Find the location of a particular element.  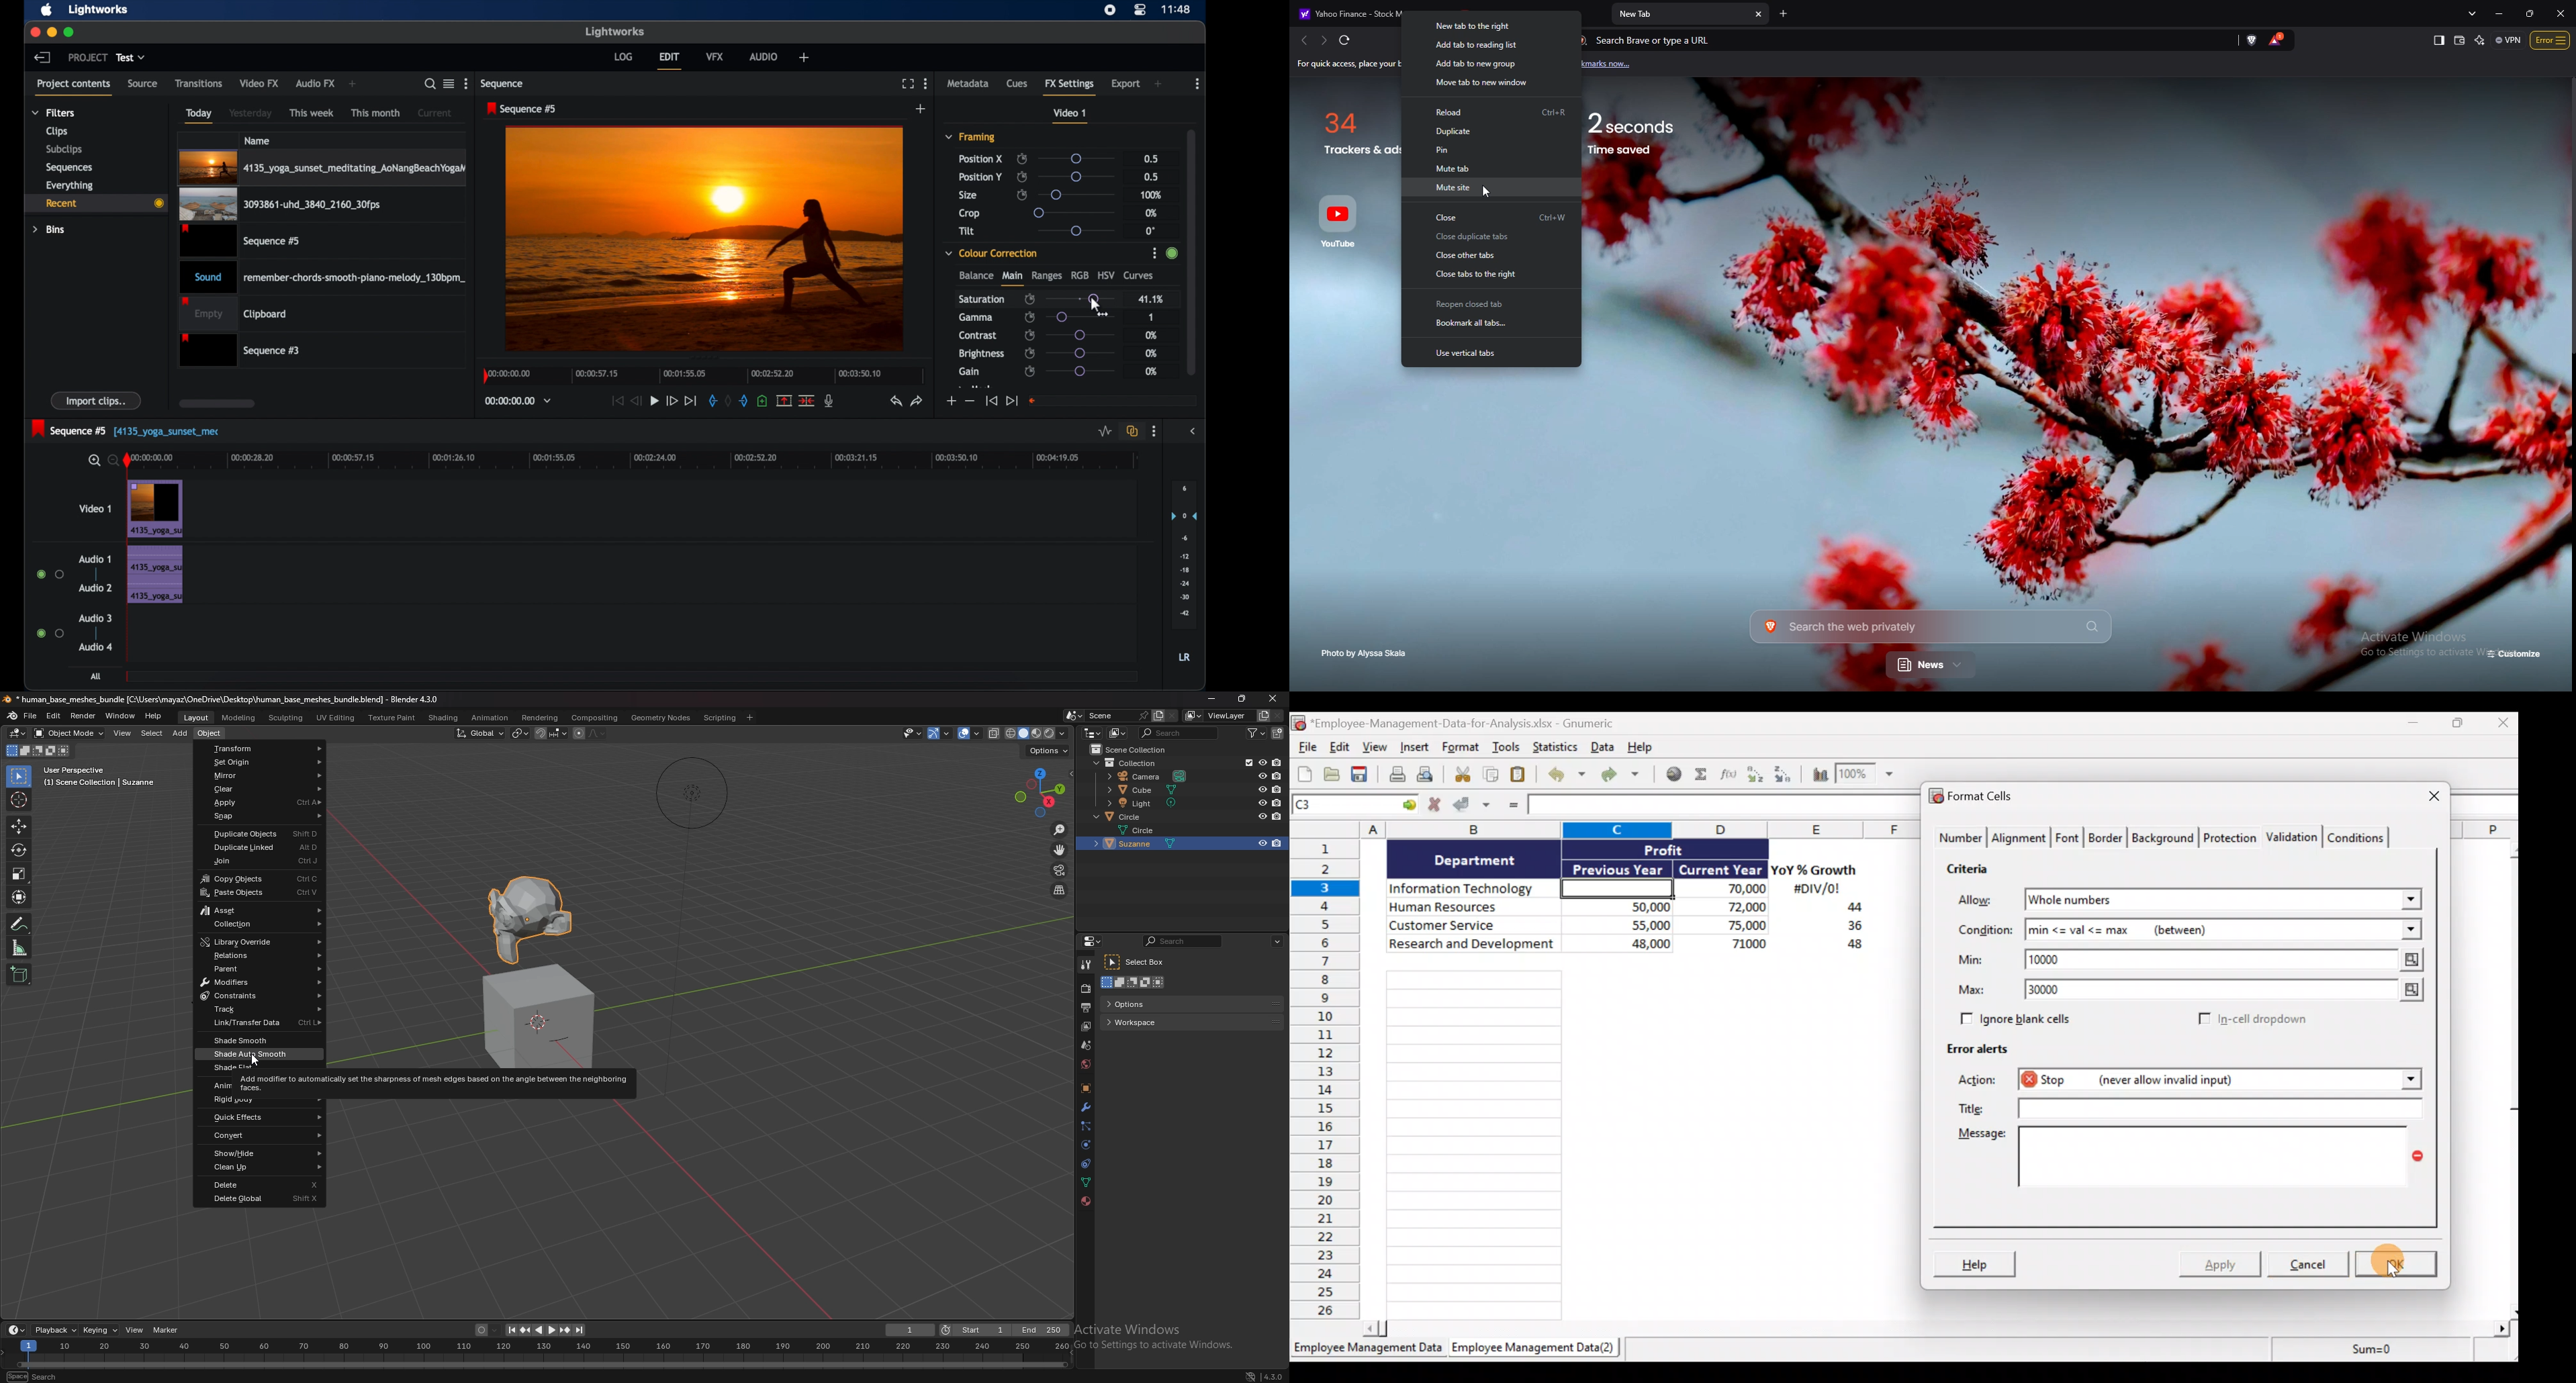

mute site is located at coordinates (1489, 188).